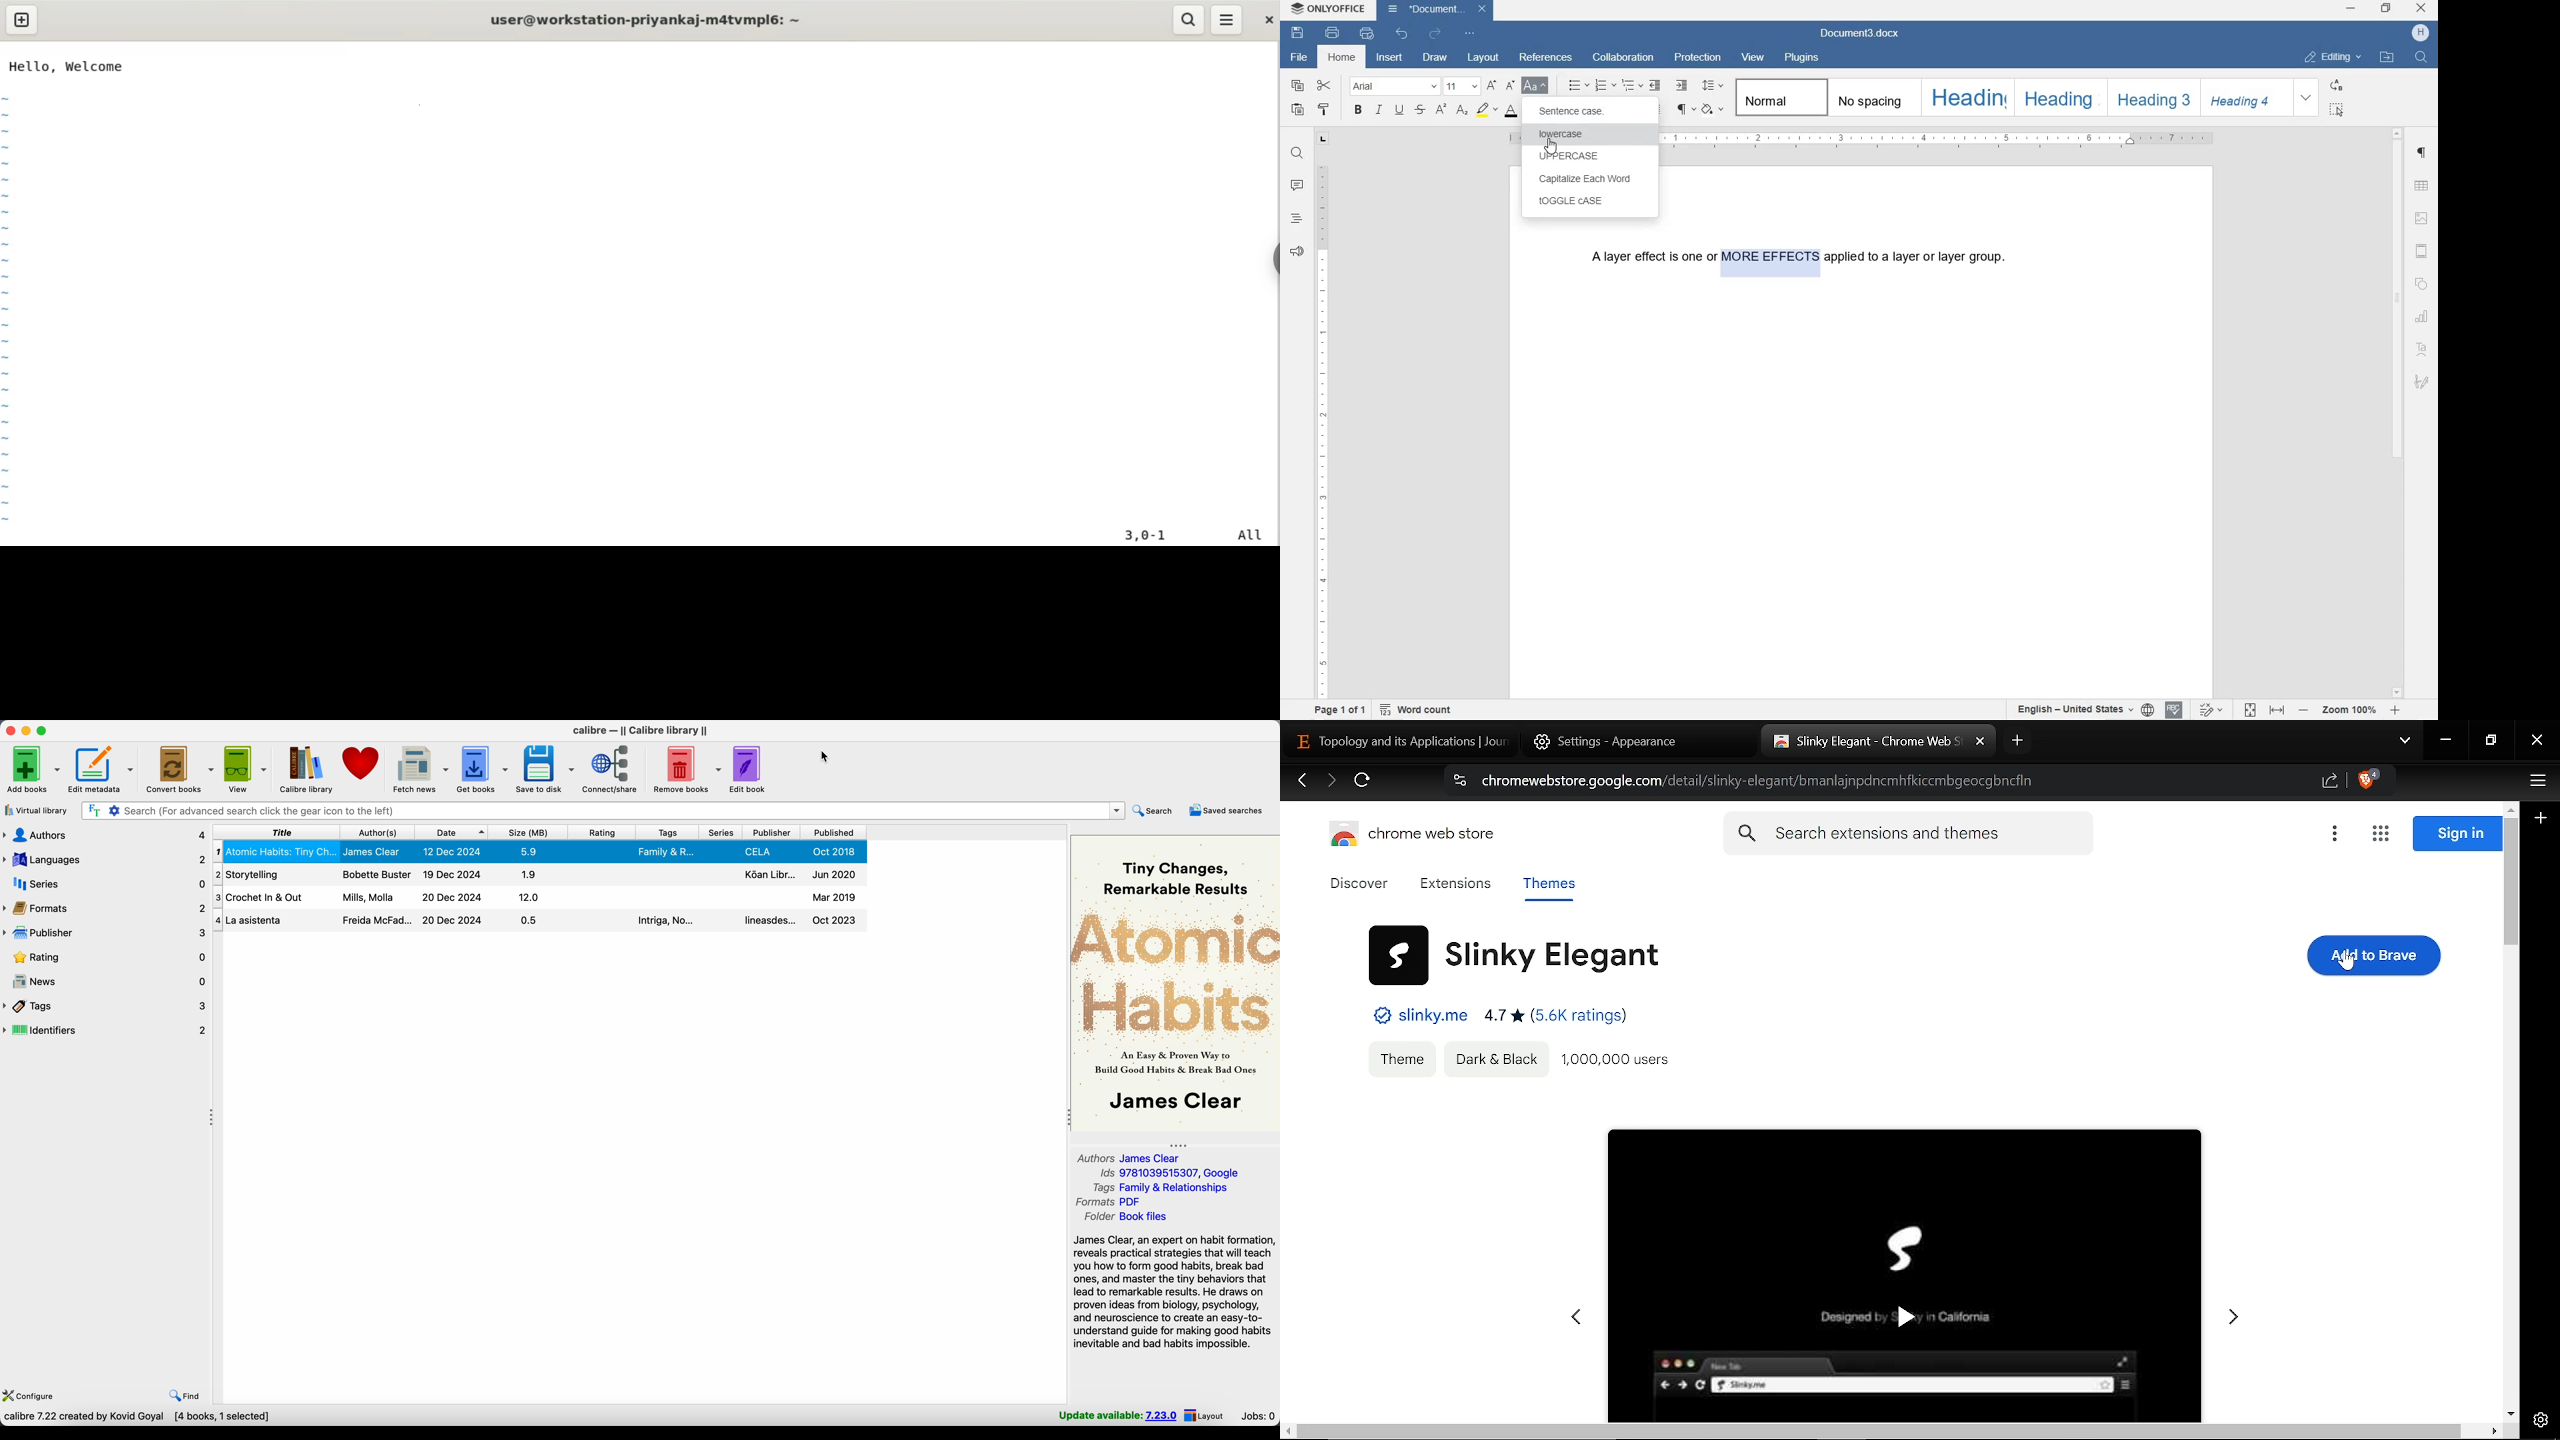  Describe the element at coordinates (1462, 110) in the screenshot. I see `SUBSCRIPT` at that location.